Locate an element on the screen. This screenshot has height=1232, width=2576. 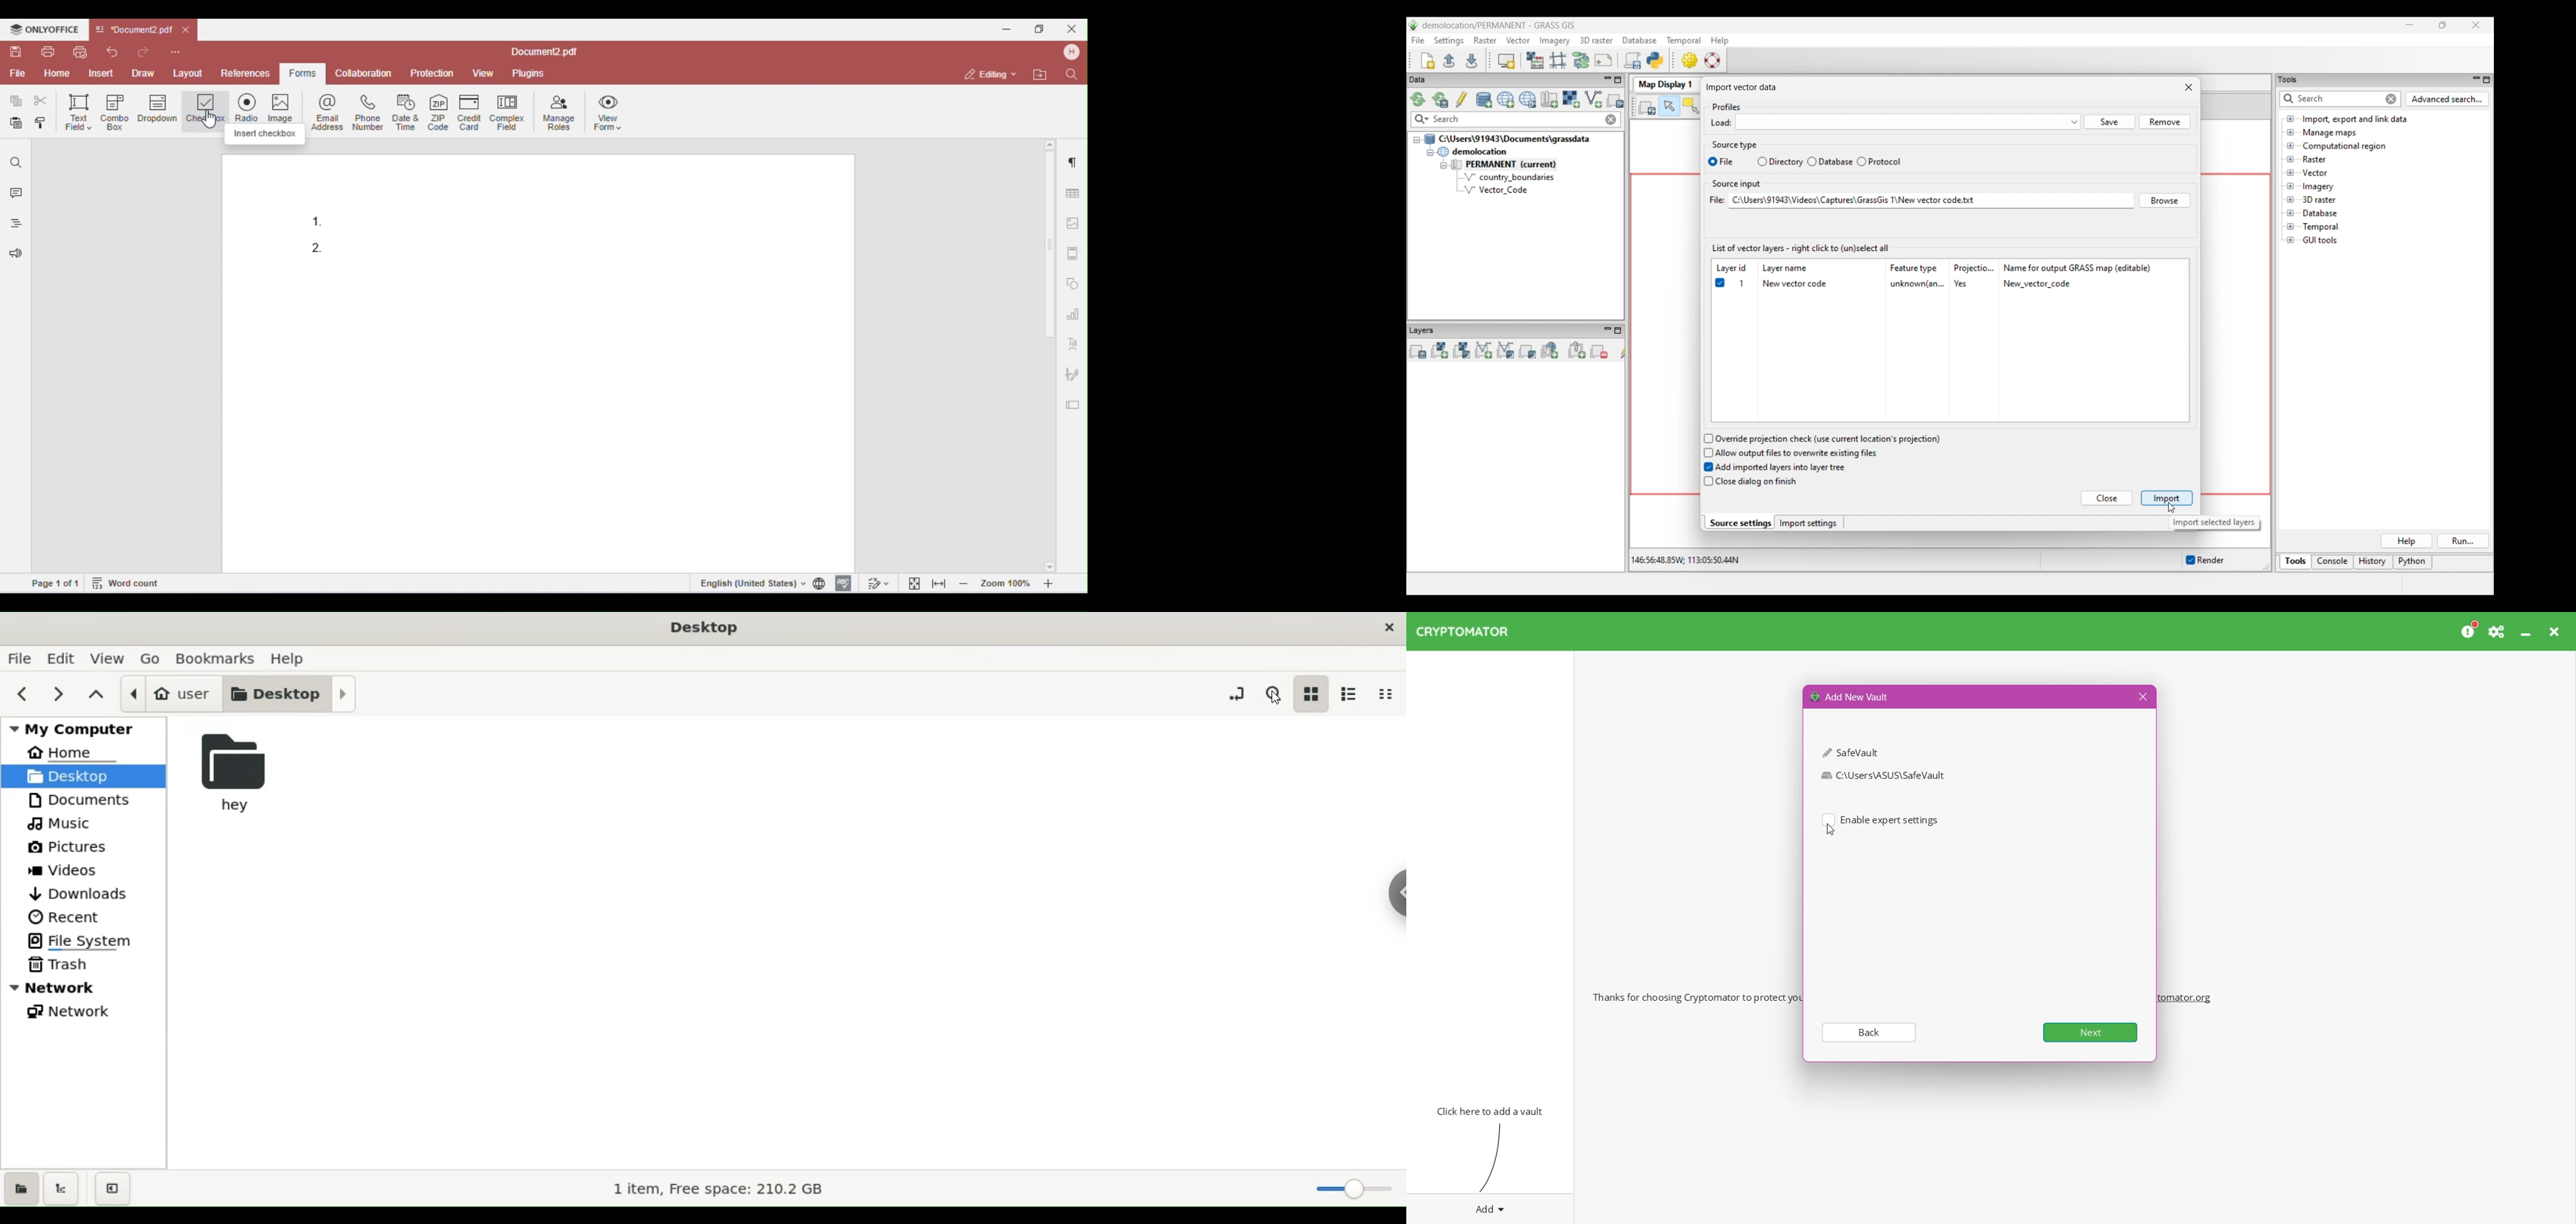
desktop is located at coordinates (292, 696).